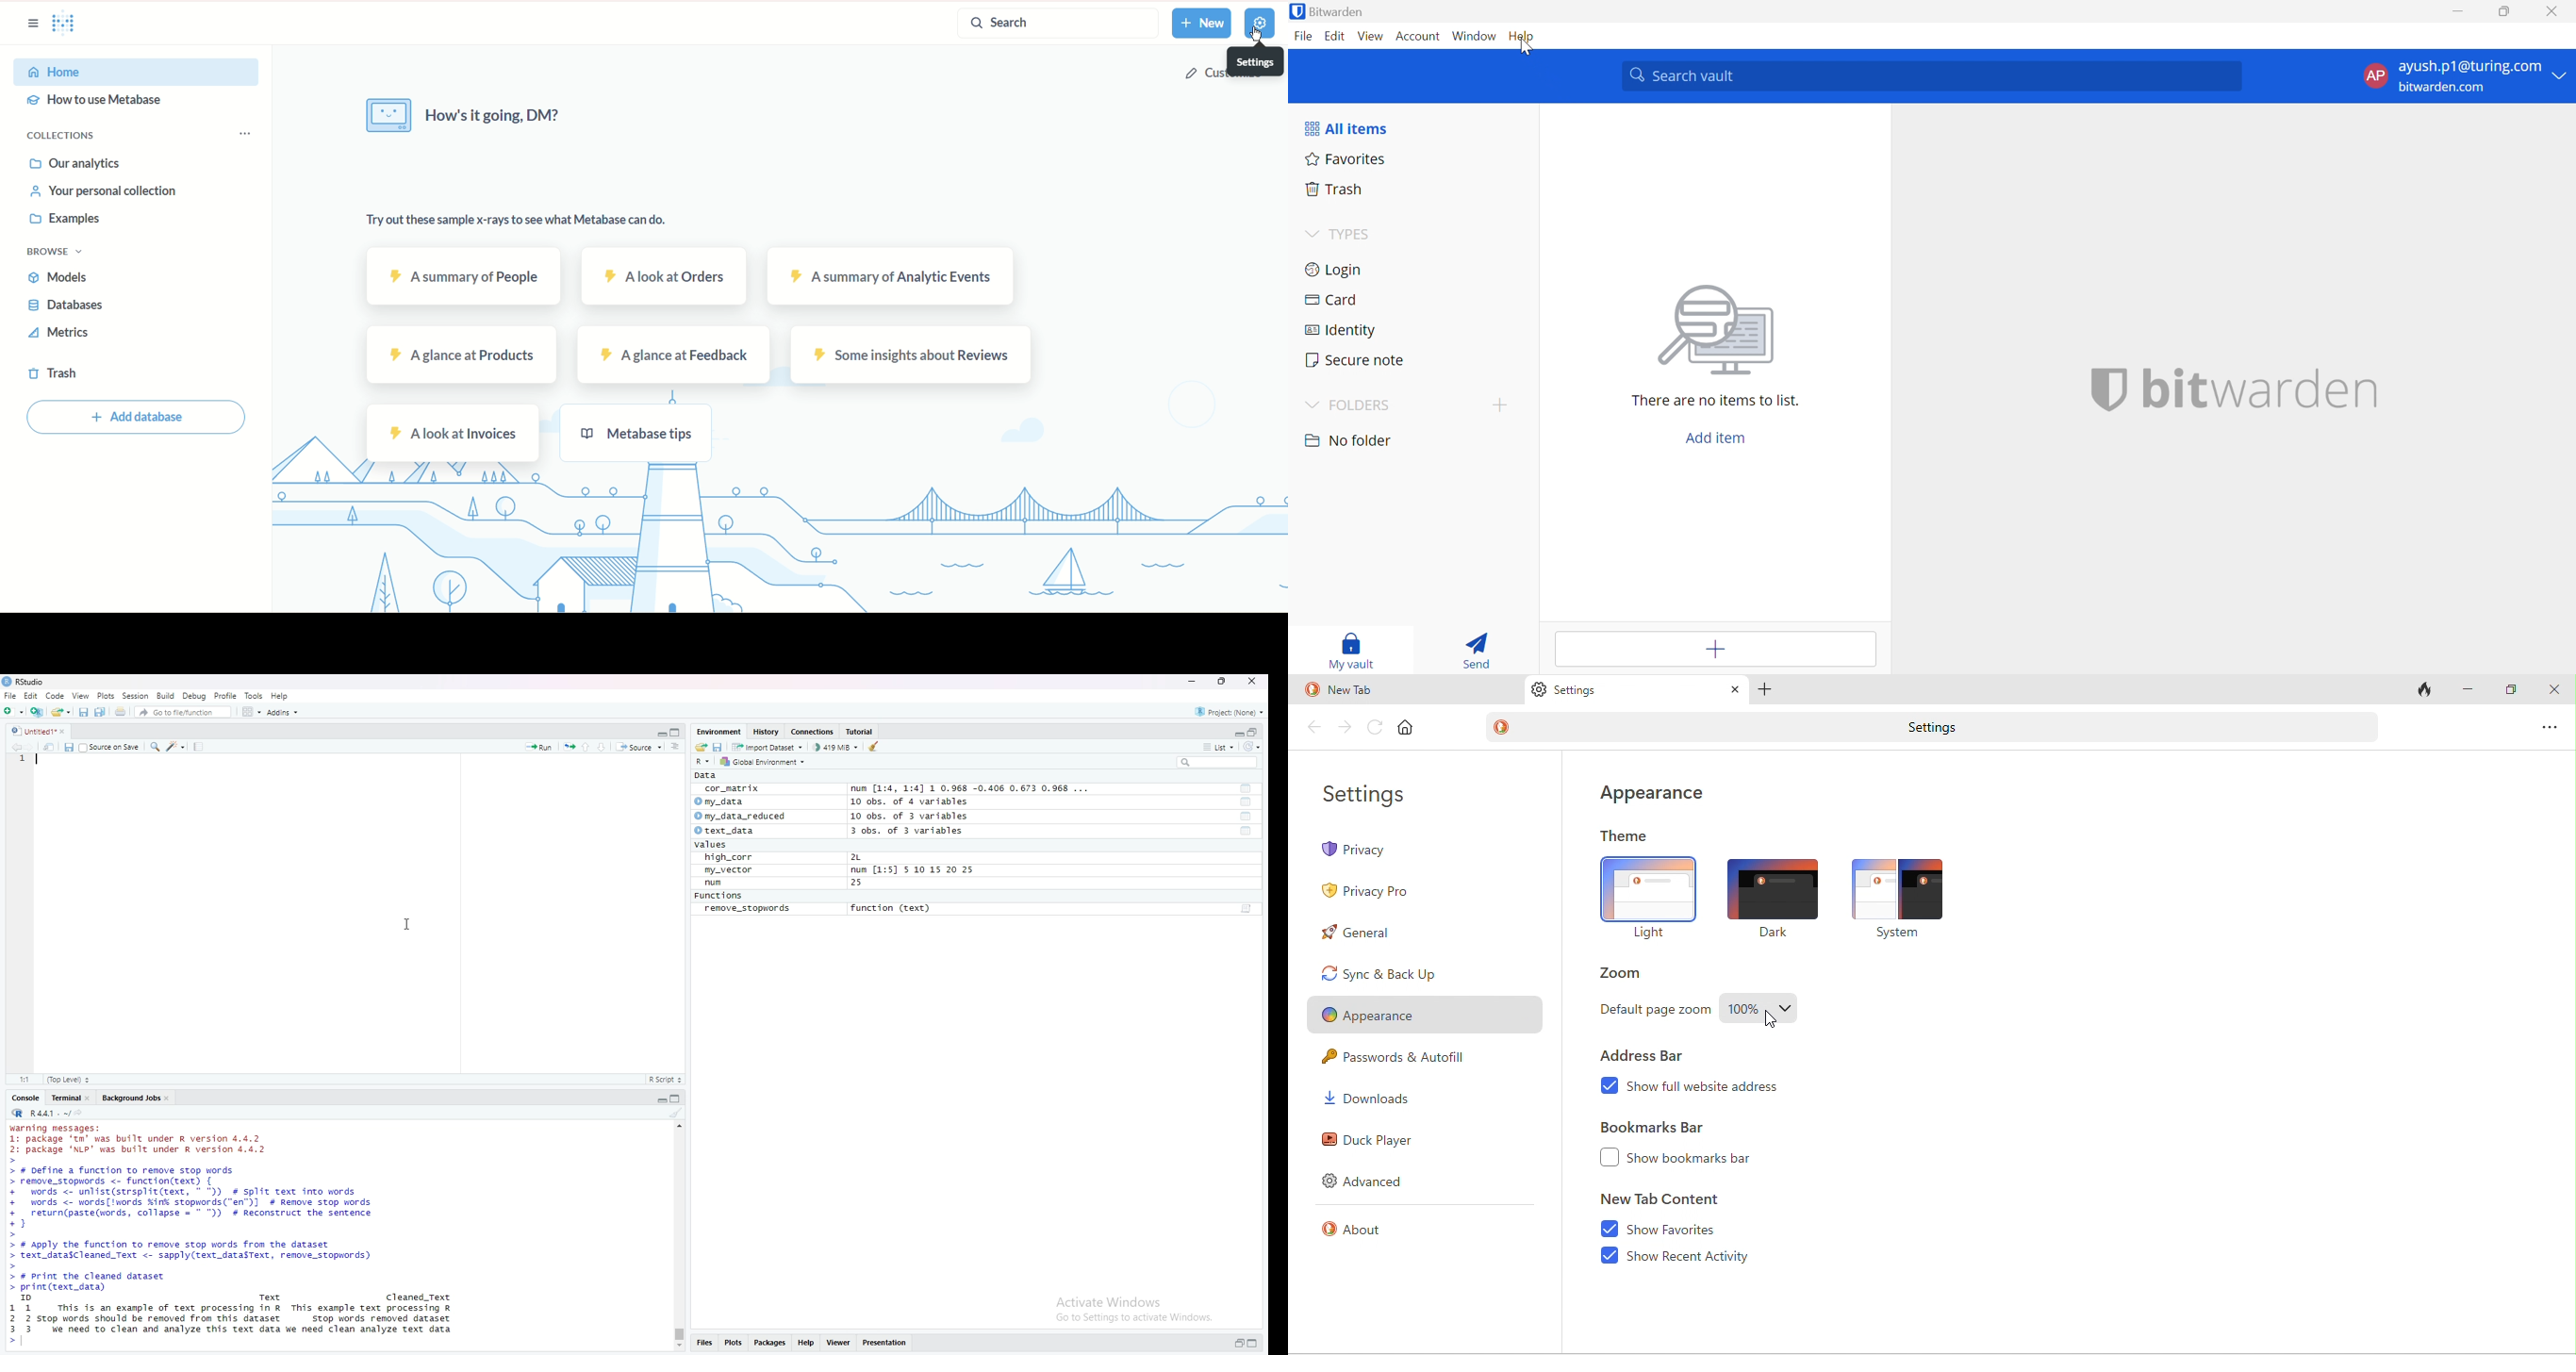 Image resolution: width=2576 pixels, height=1372 pixels. What do you see at coordinates (631, 433) in the screenshot?
I see `metabase tips` at bounding box center [631, 433].